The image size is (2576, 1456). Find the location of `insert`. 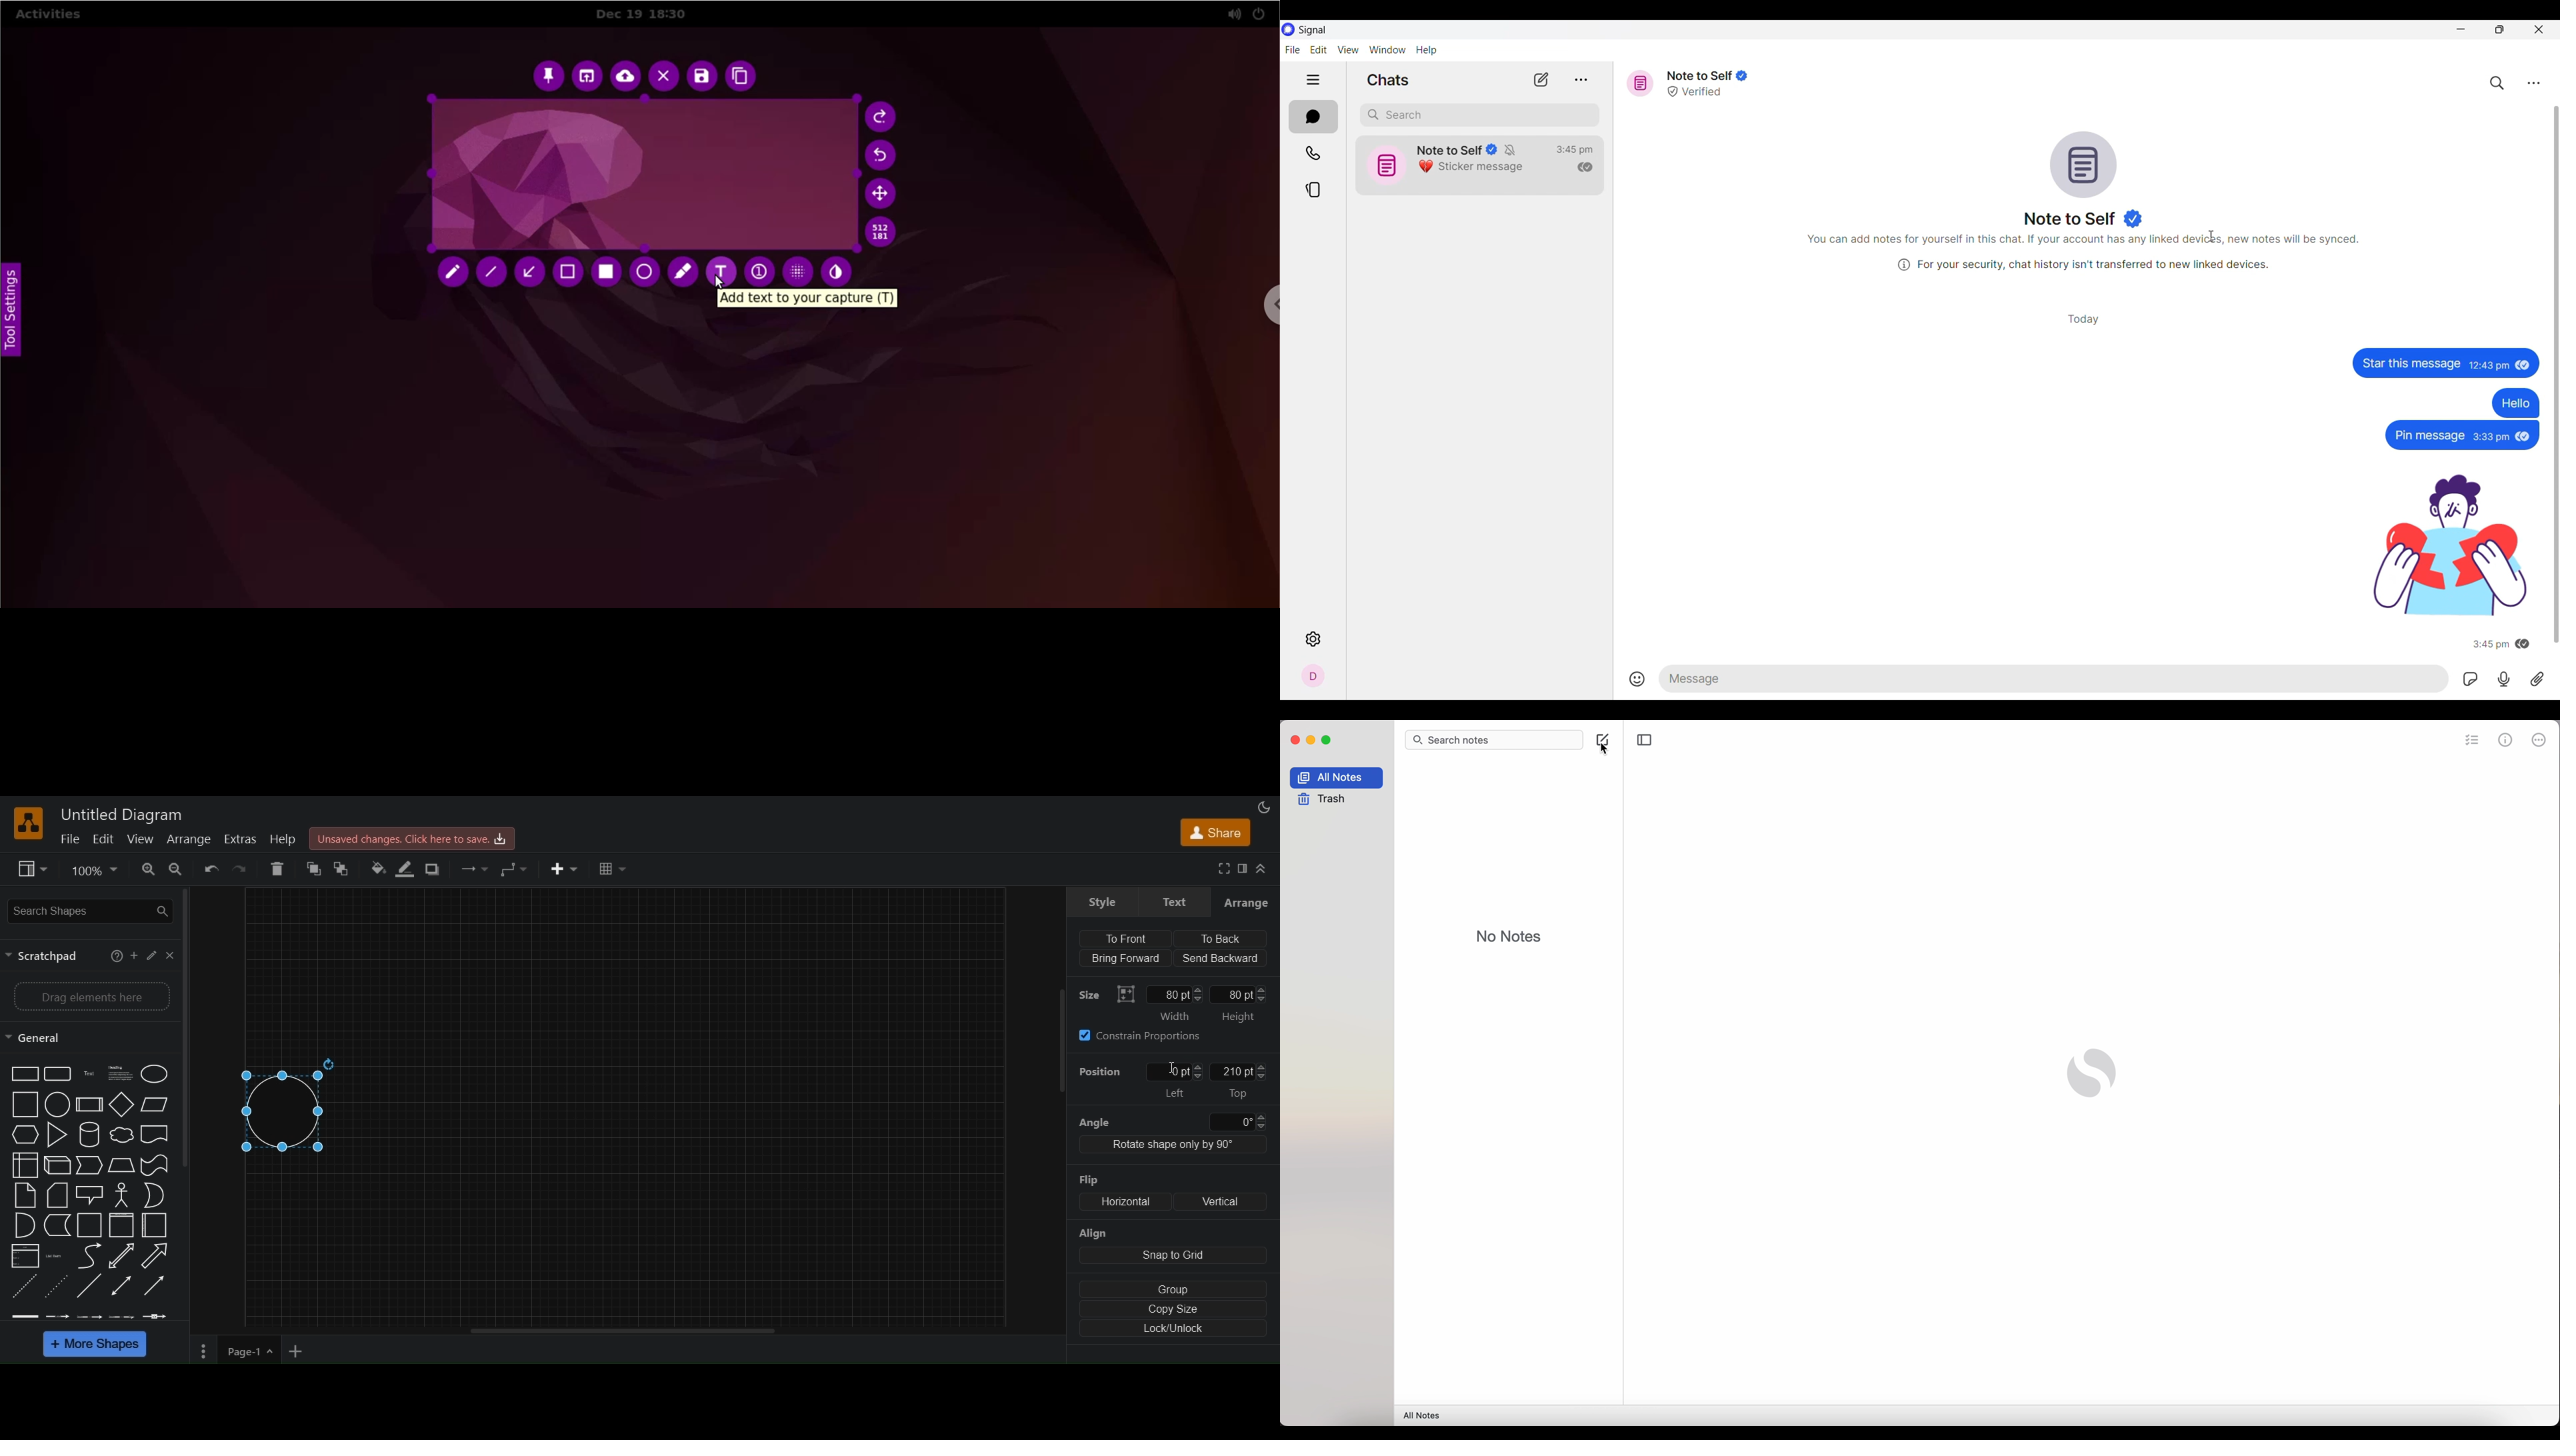

insert is located at coordinates (567, 869).